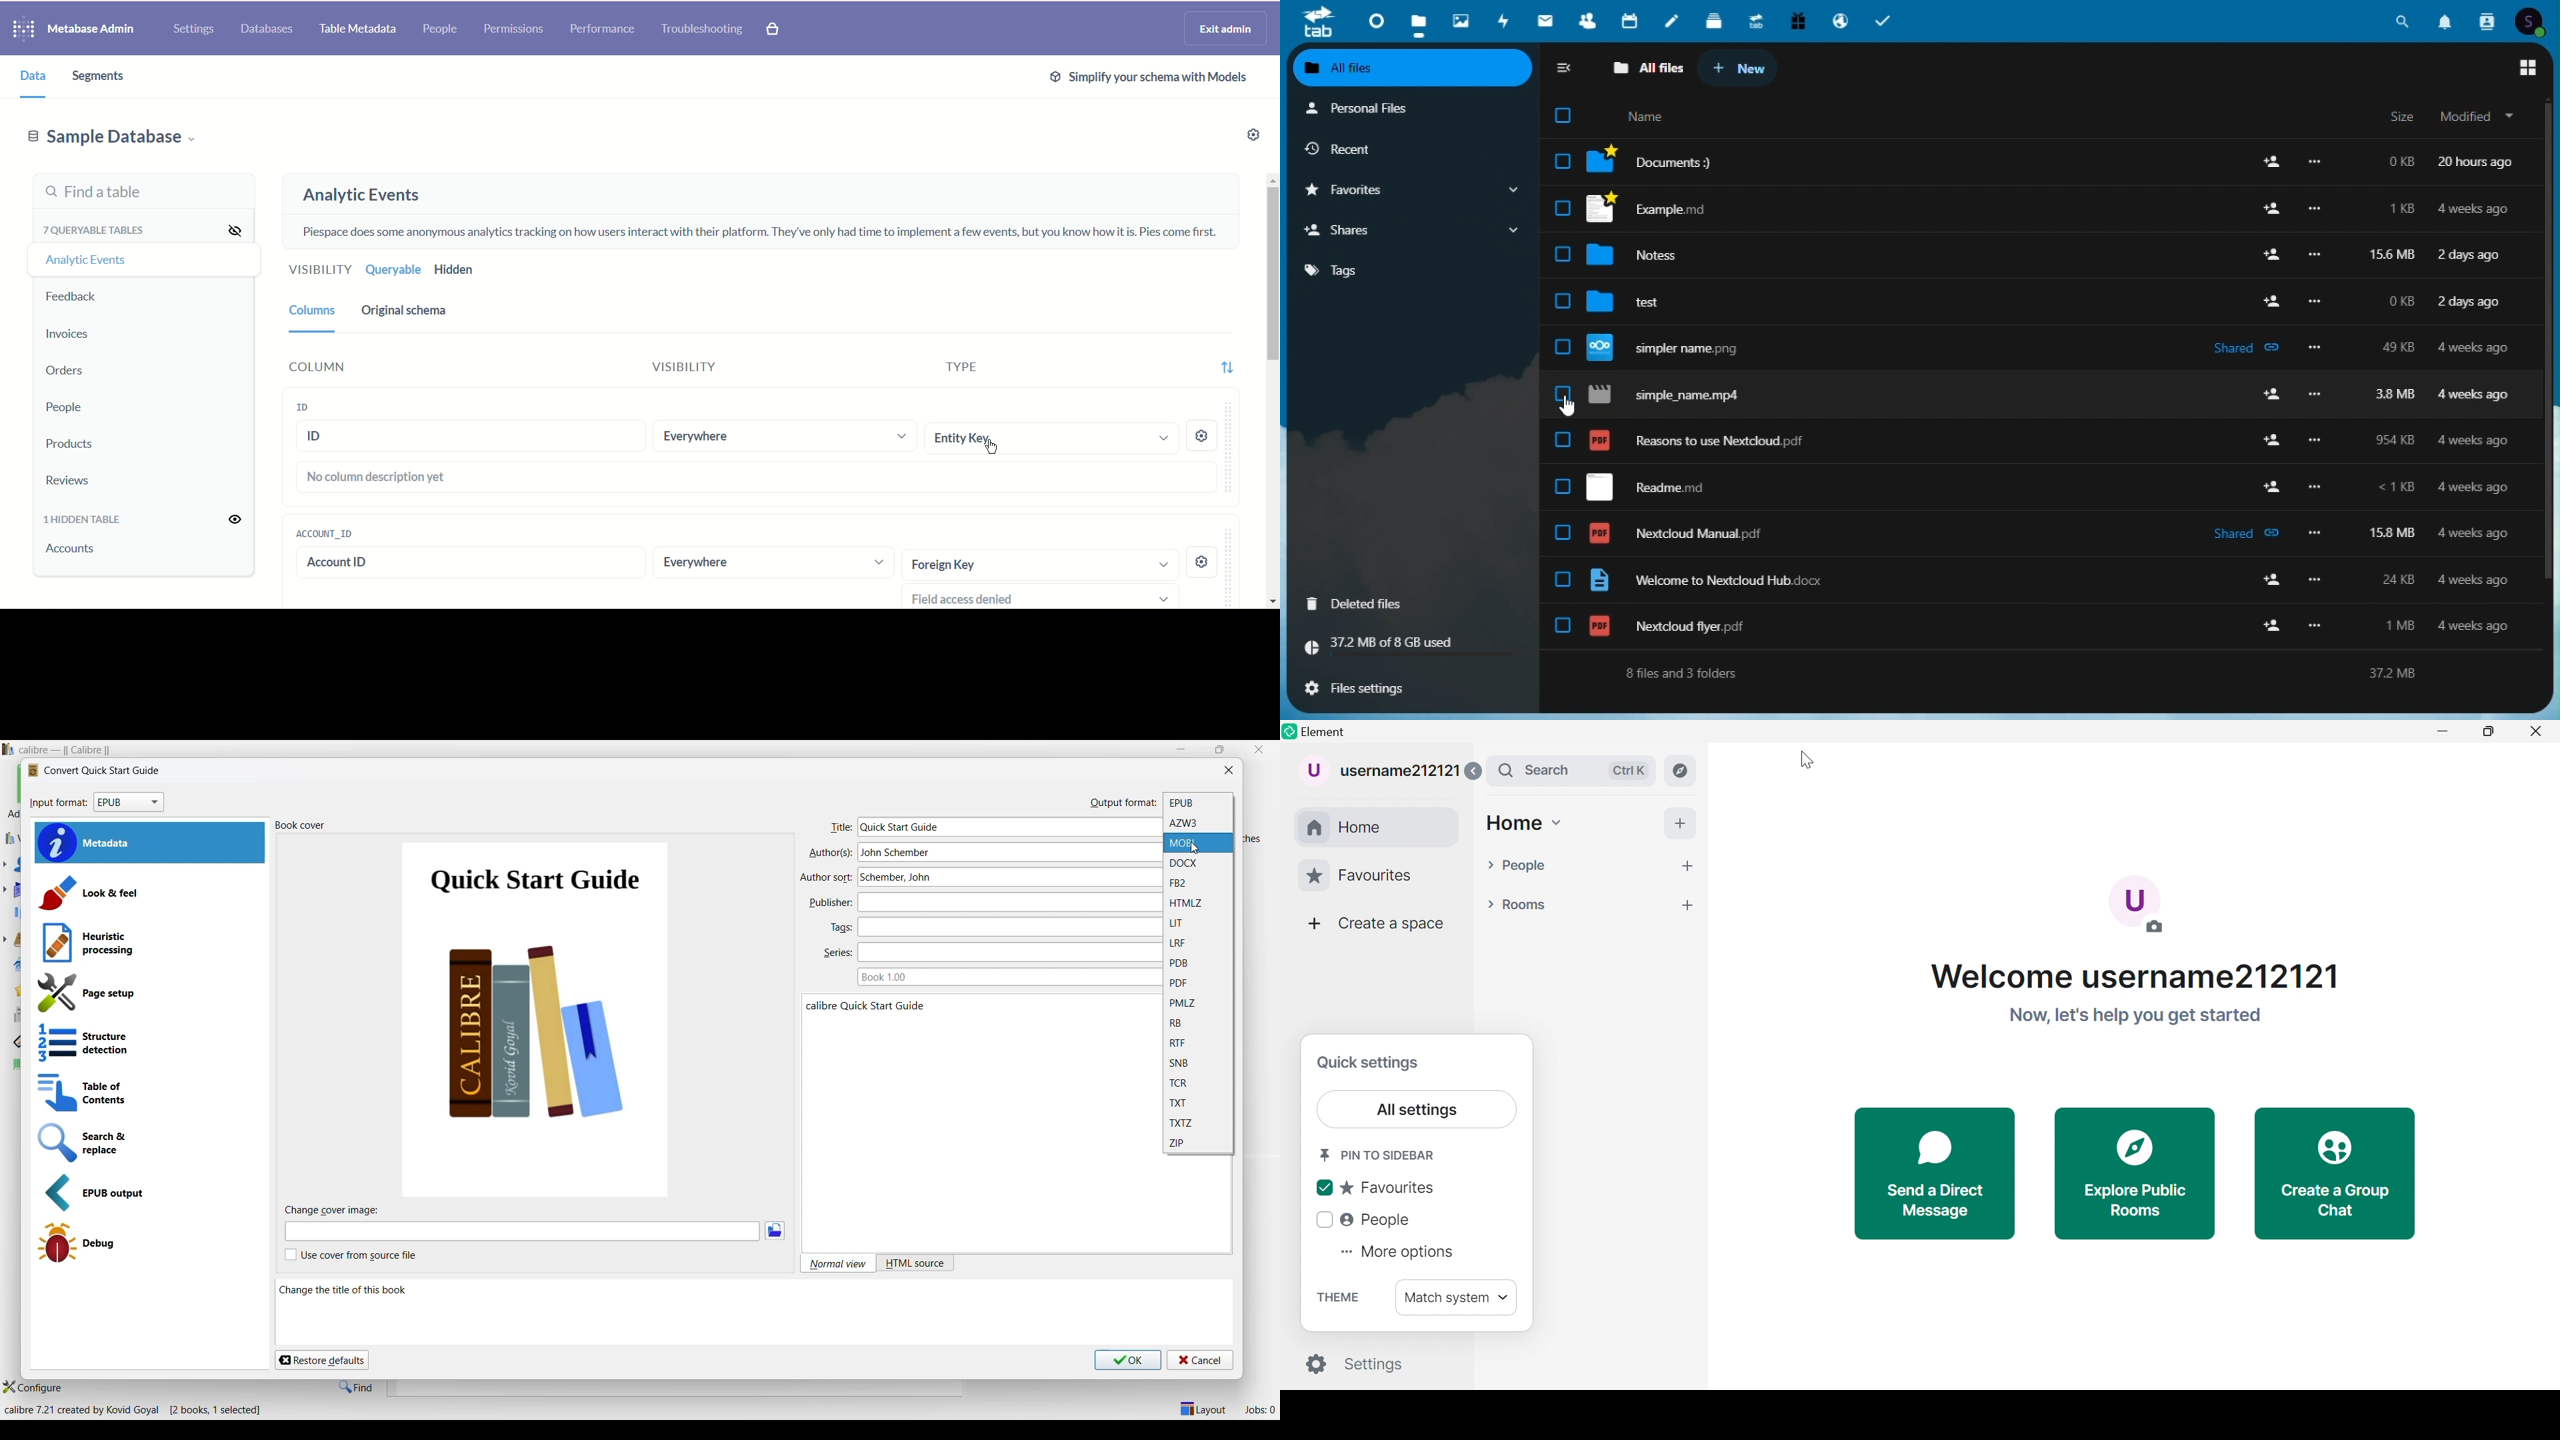 This screenshot has width=2576, height=1456. What do you see at coordinates (1408, 269) in the screenshot?
I see `Tags` at bounding box center [1408, 269].